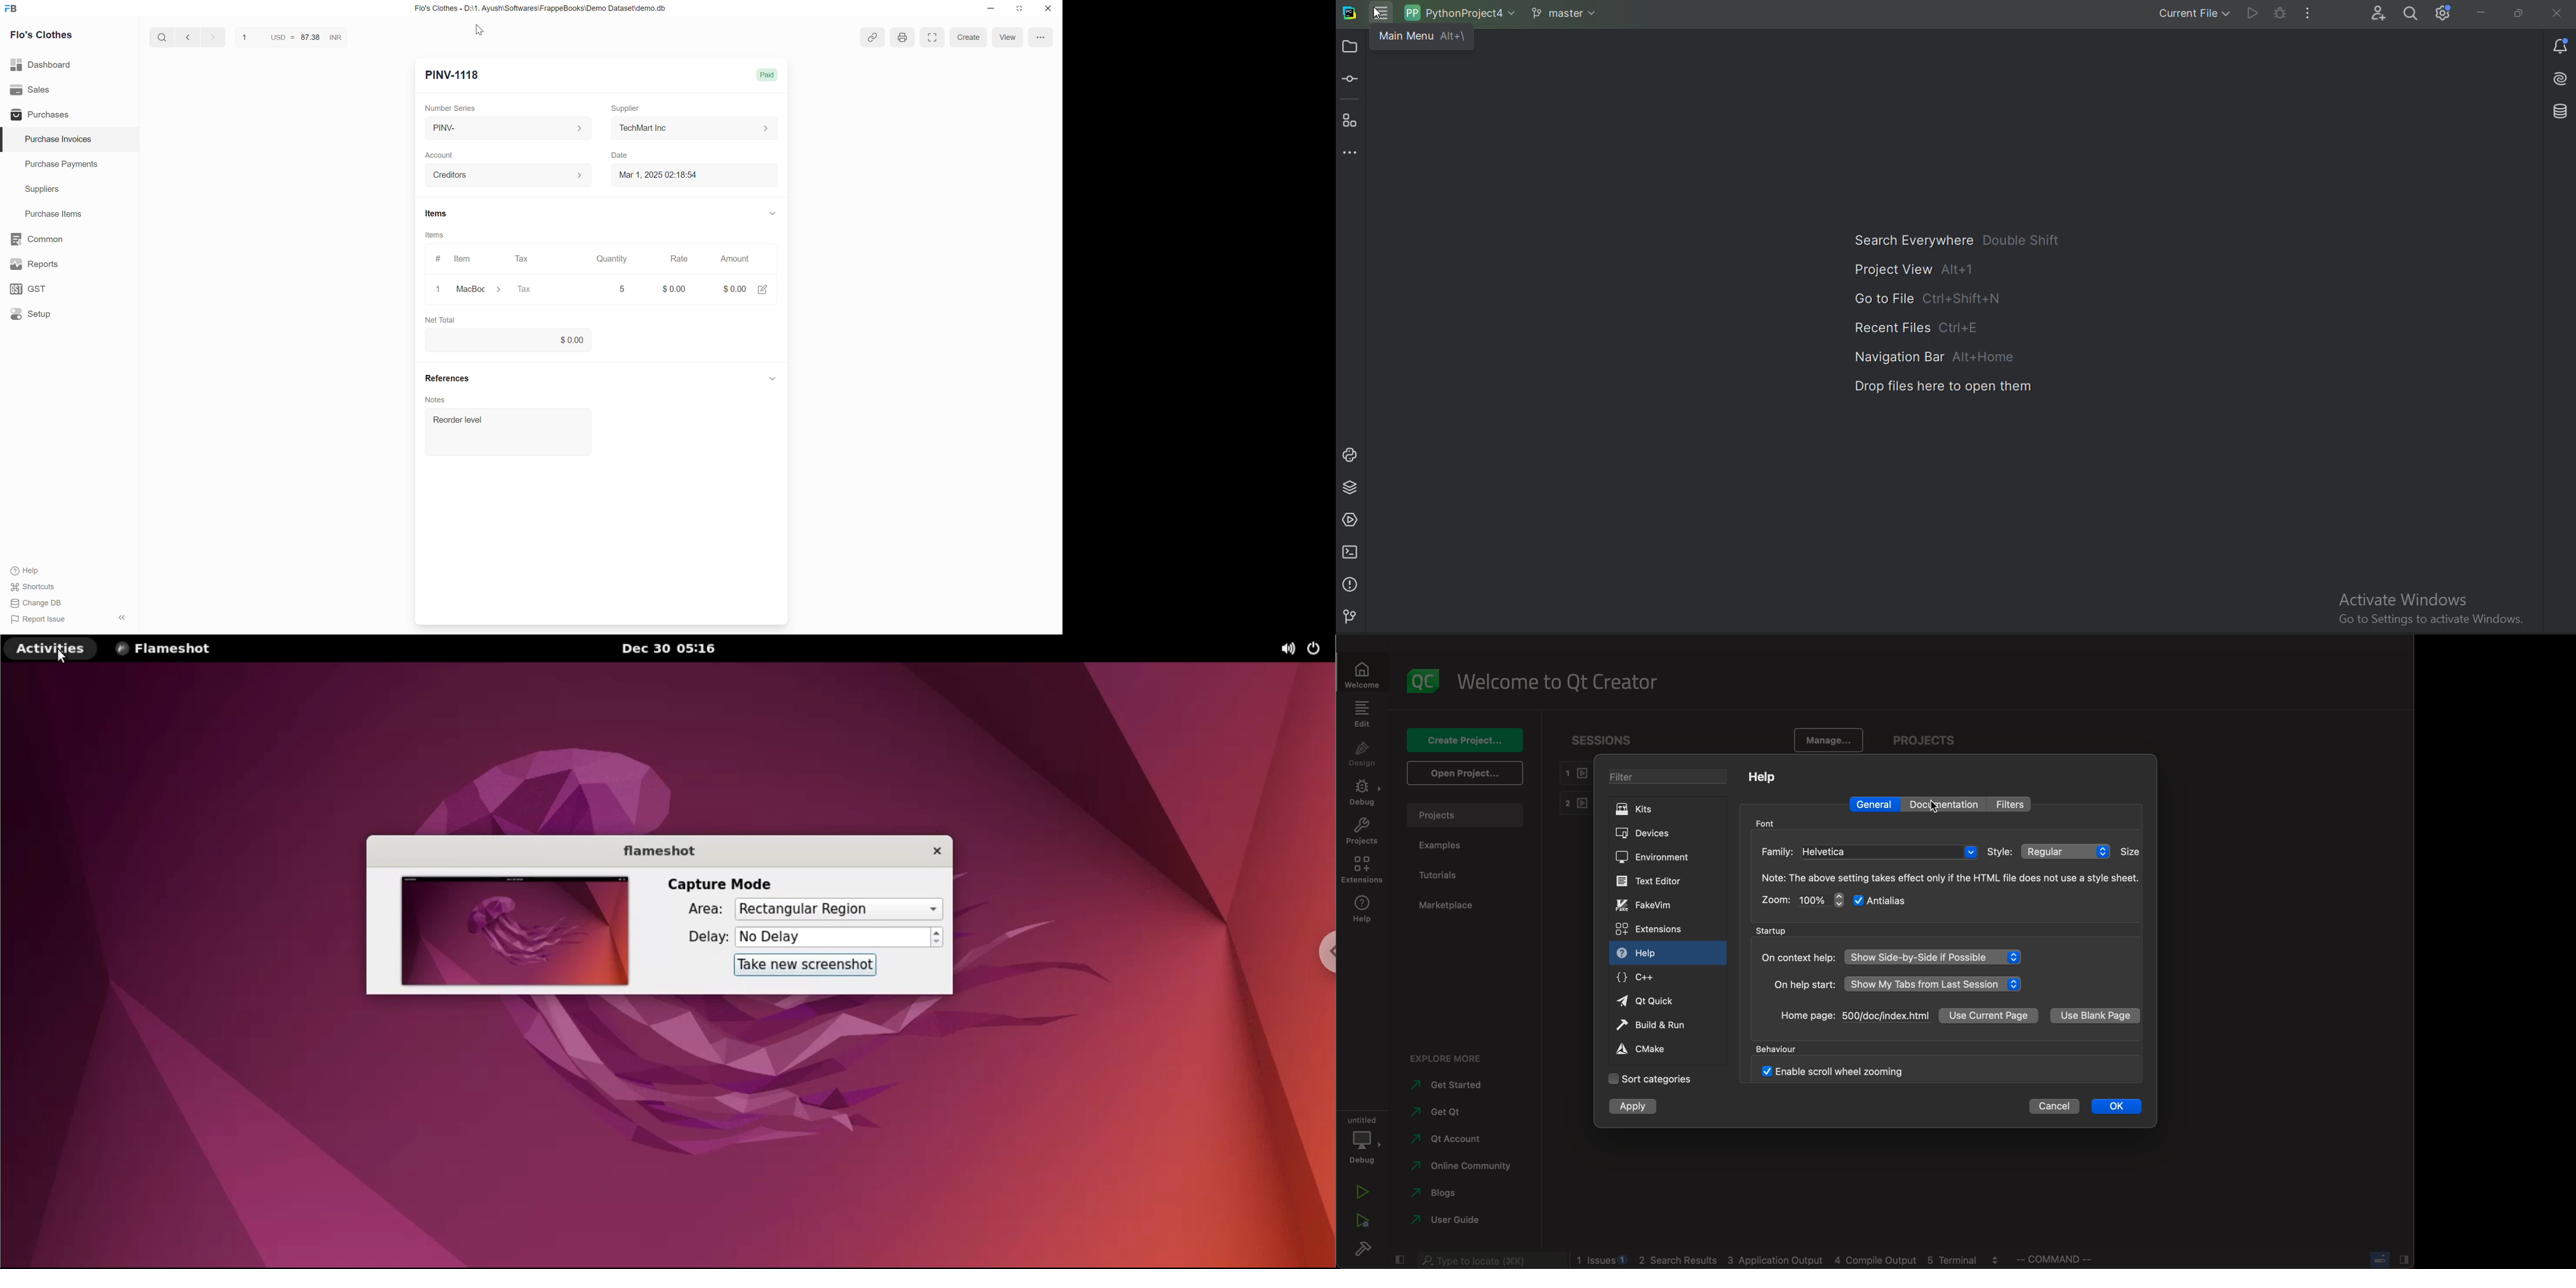 This screenshot has width=2576, height=1288. I want to click on tutorials, so click(1447, 876).